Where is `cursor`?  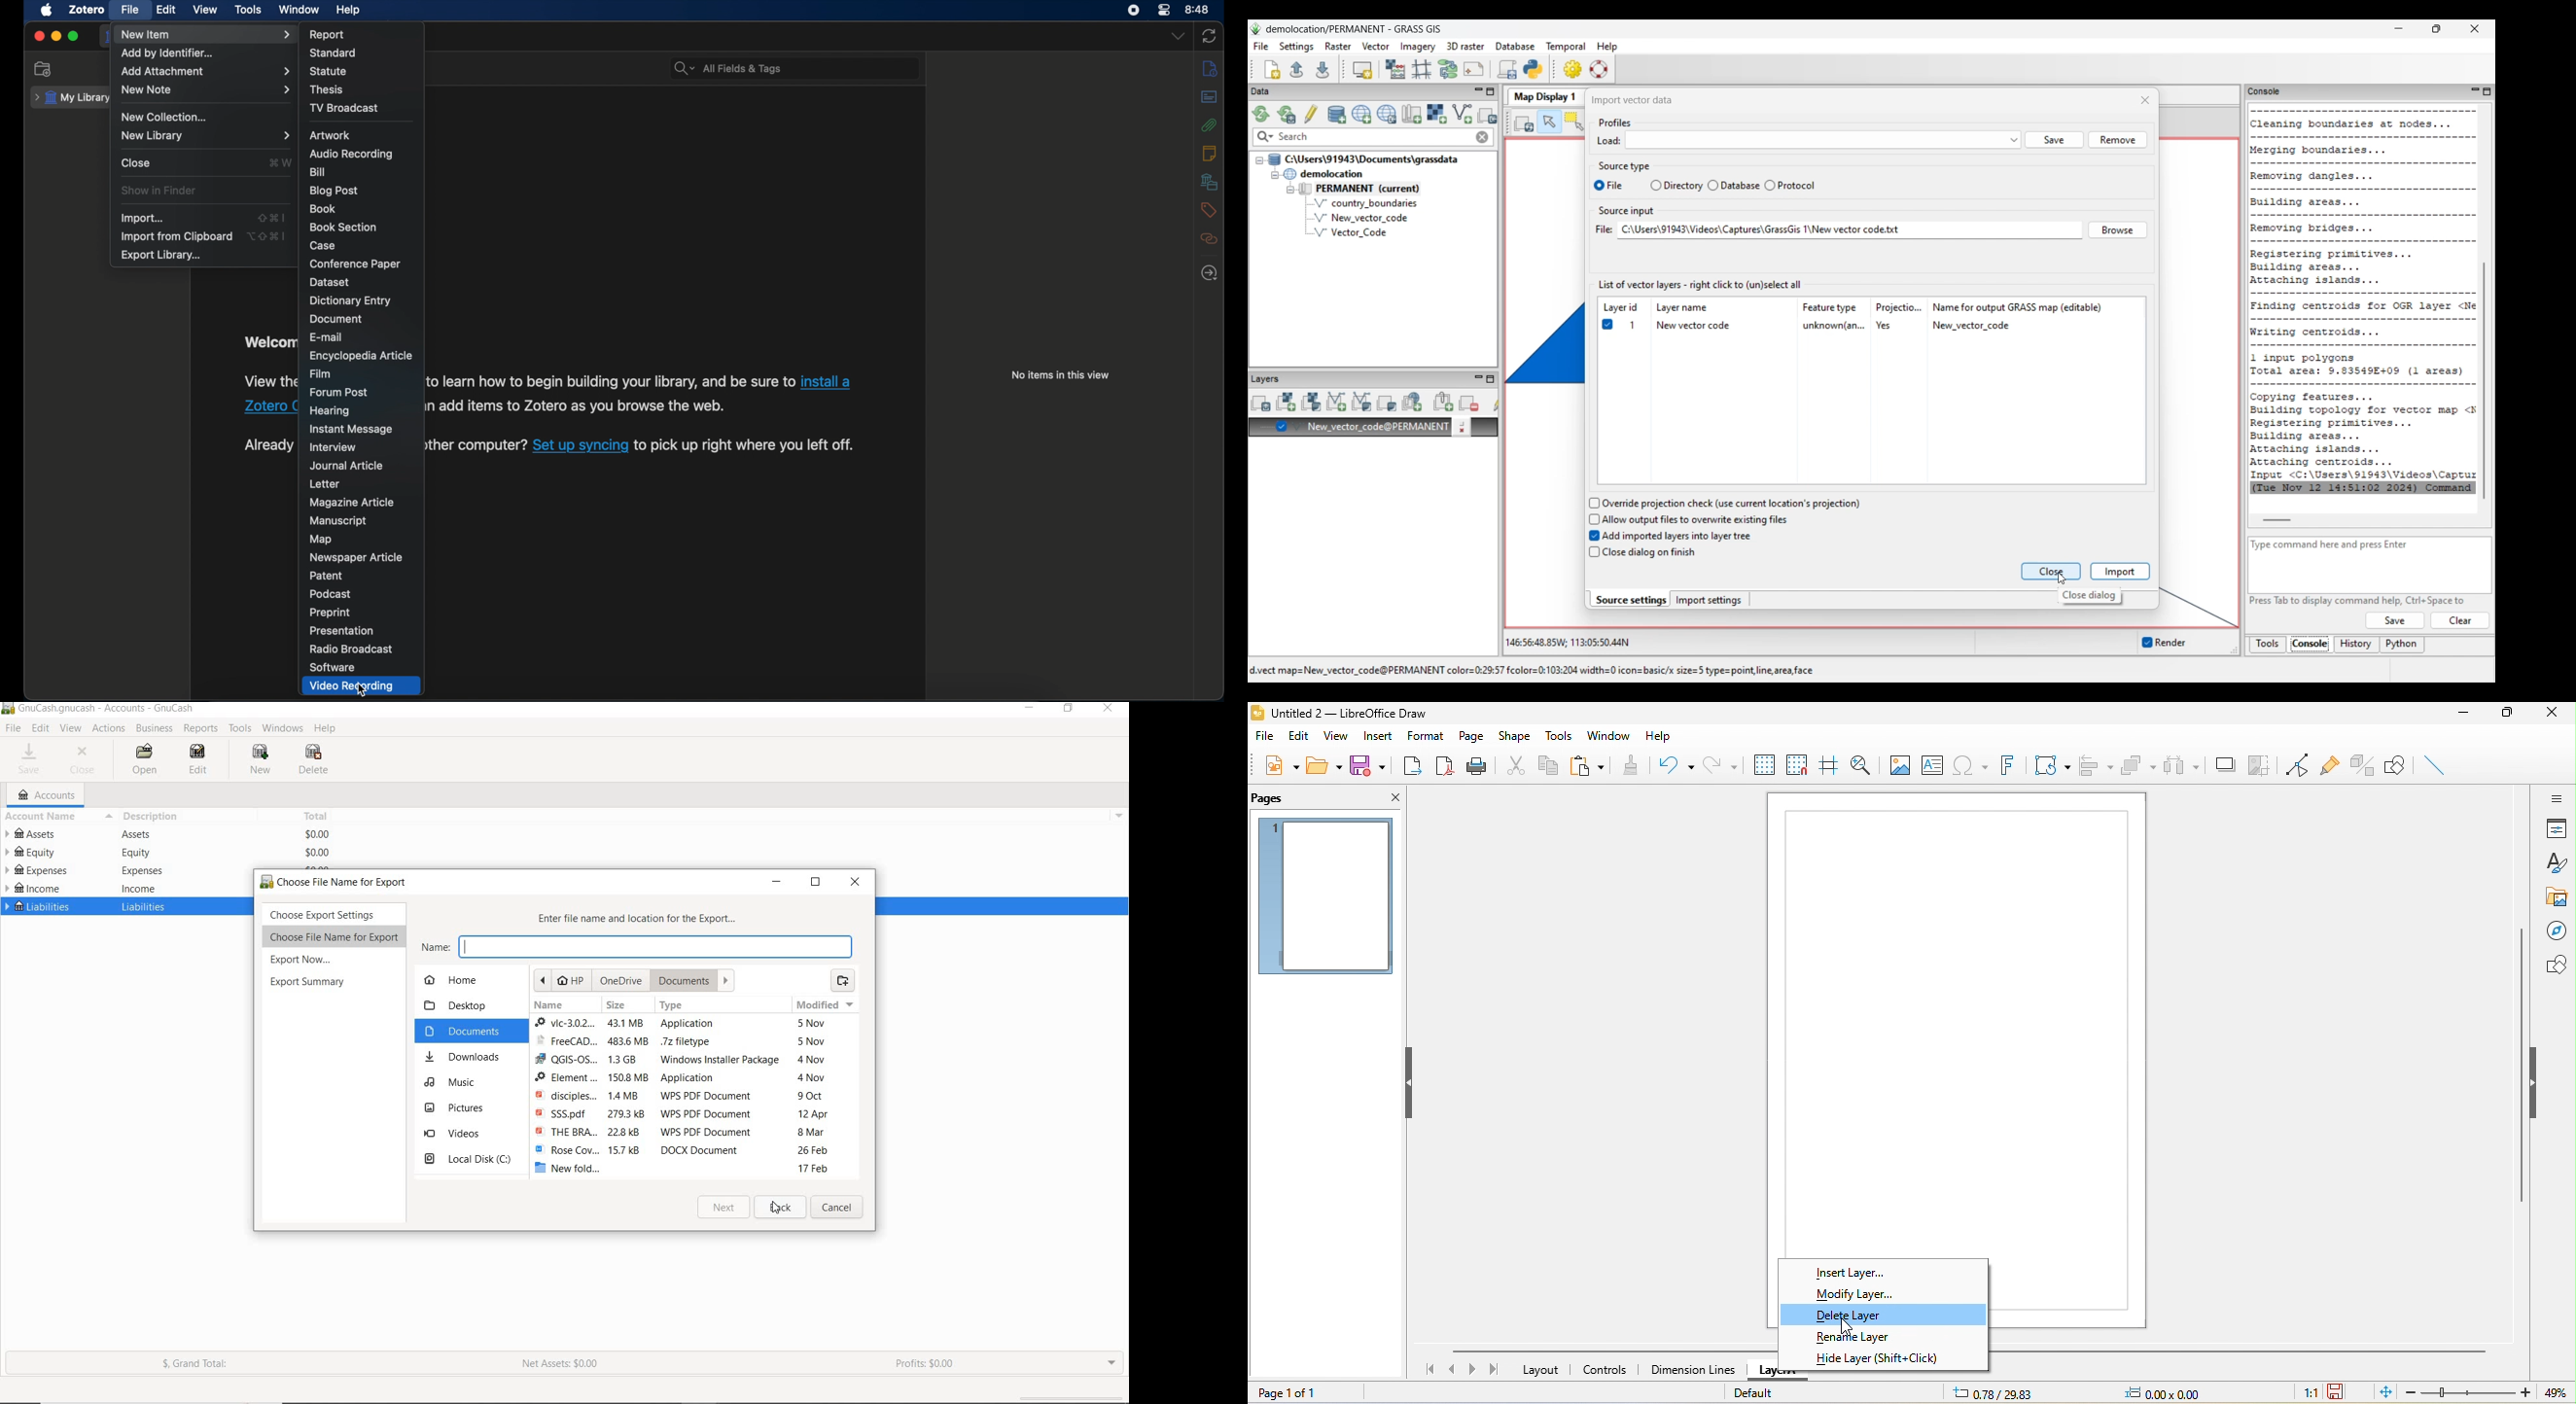
cursor is located at coordinates (18, 732).